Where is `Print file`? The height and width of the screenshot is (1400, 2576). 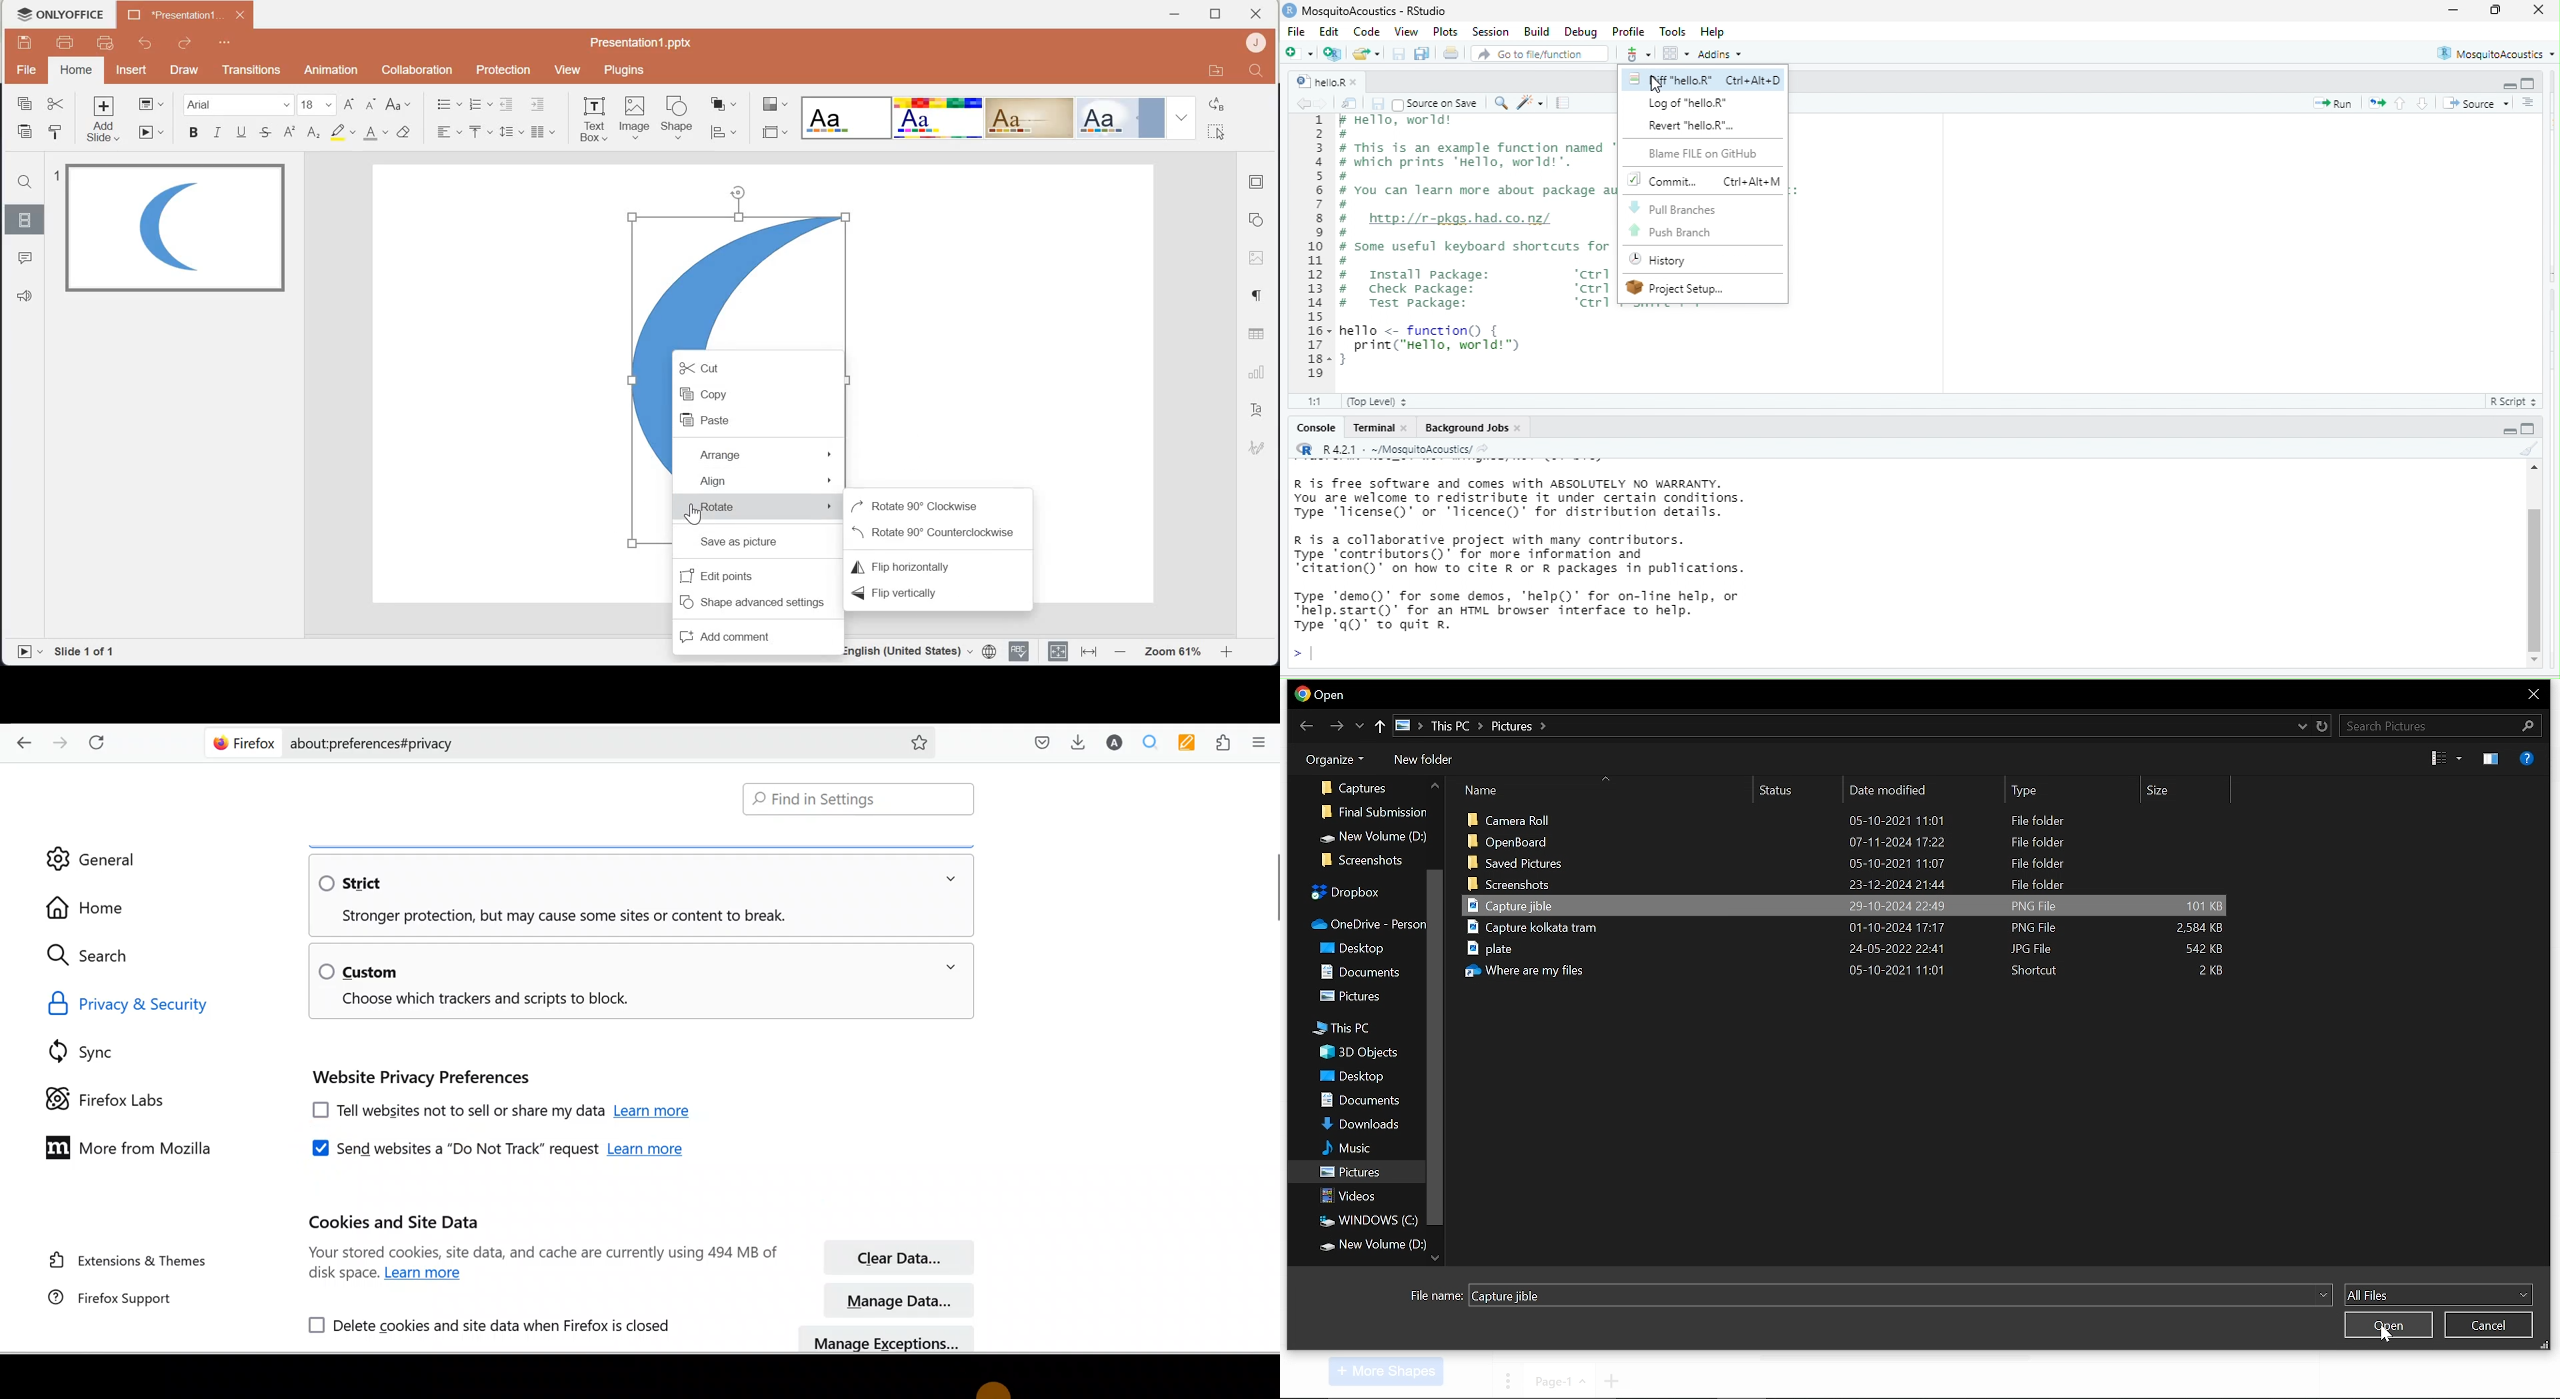 Print file is located at coordinates (67, 43).